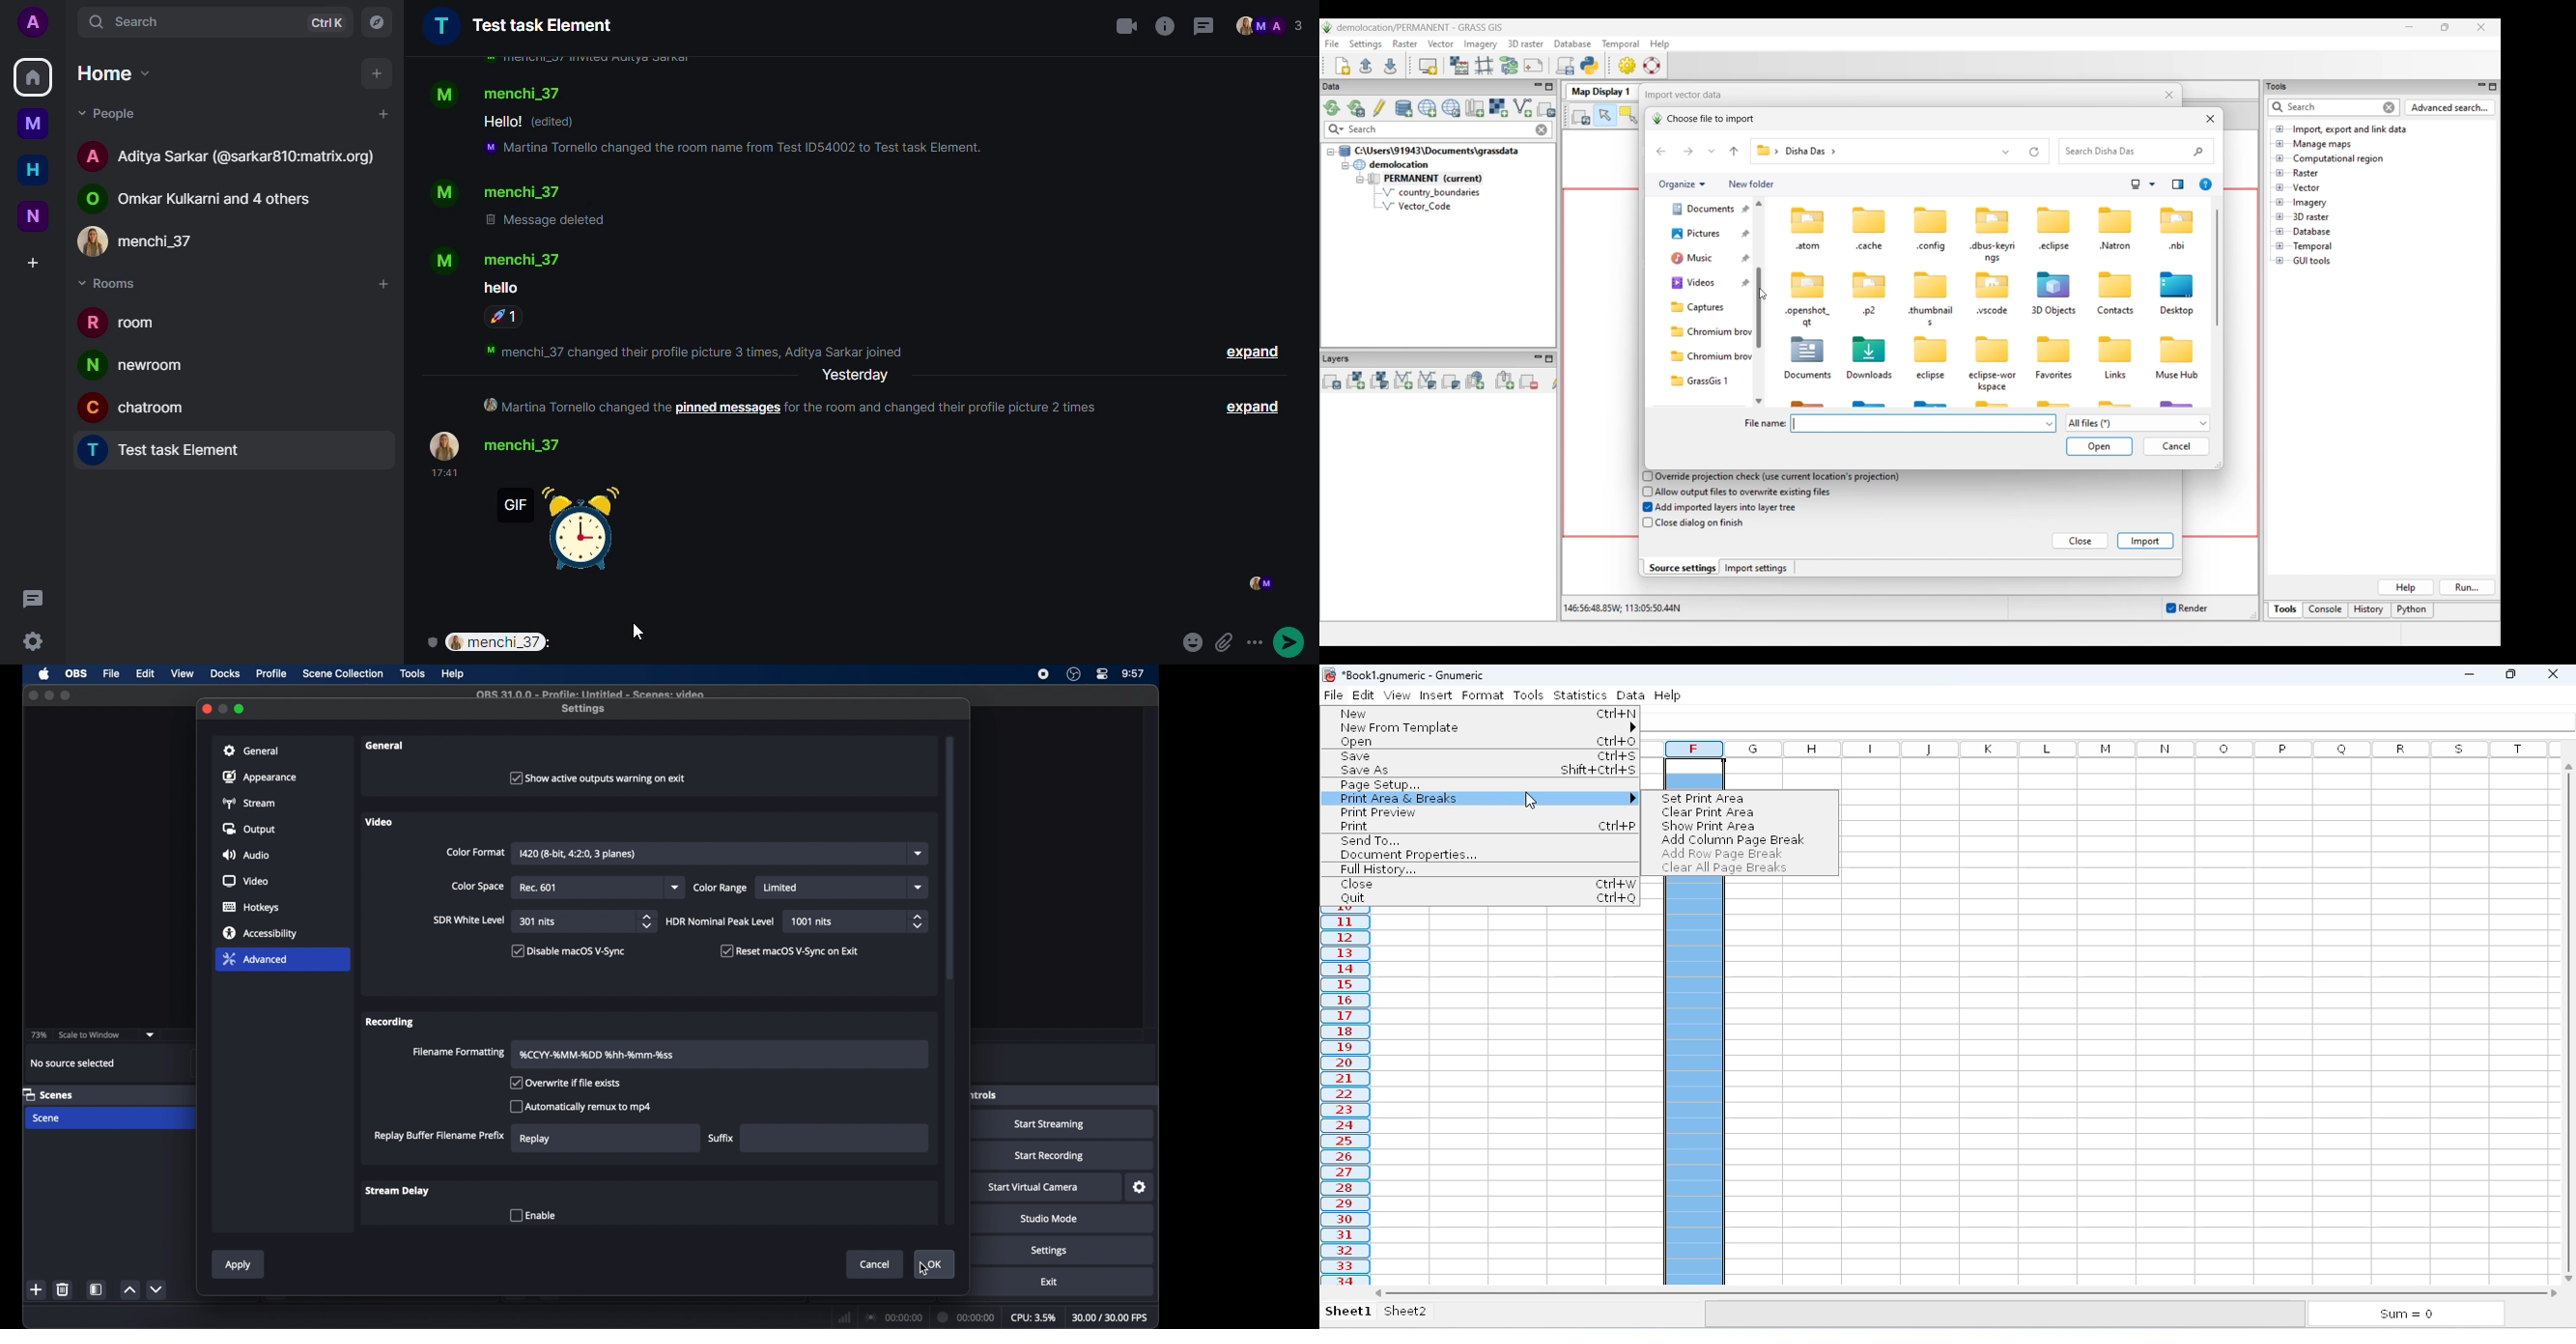 The height and width of the screenshot is (1344, 2576). What do you see at coordinates (2413, 611) in the screenshot?
I see `Python` at bounding box center [2413, 611].